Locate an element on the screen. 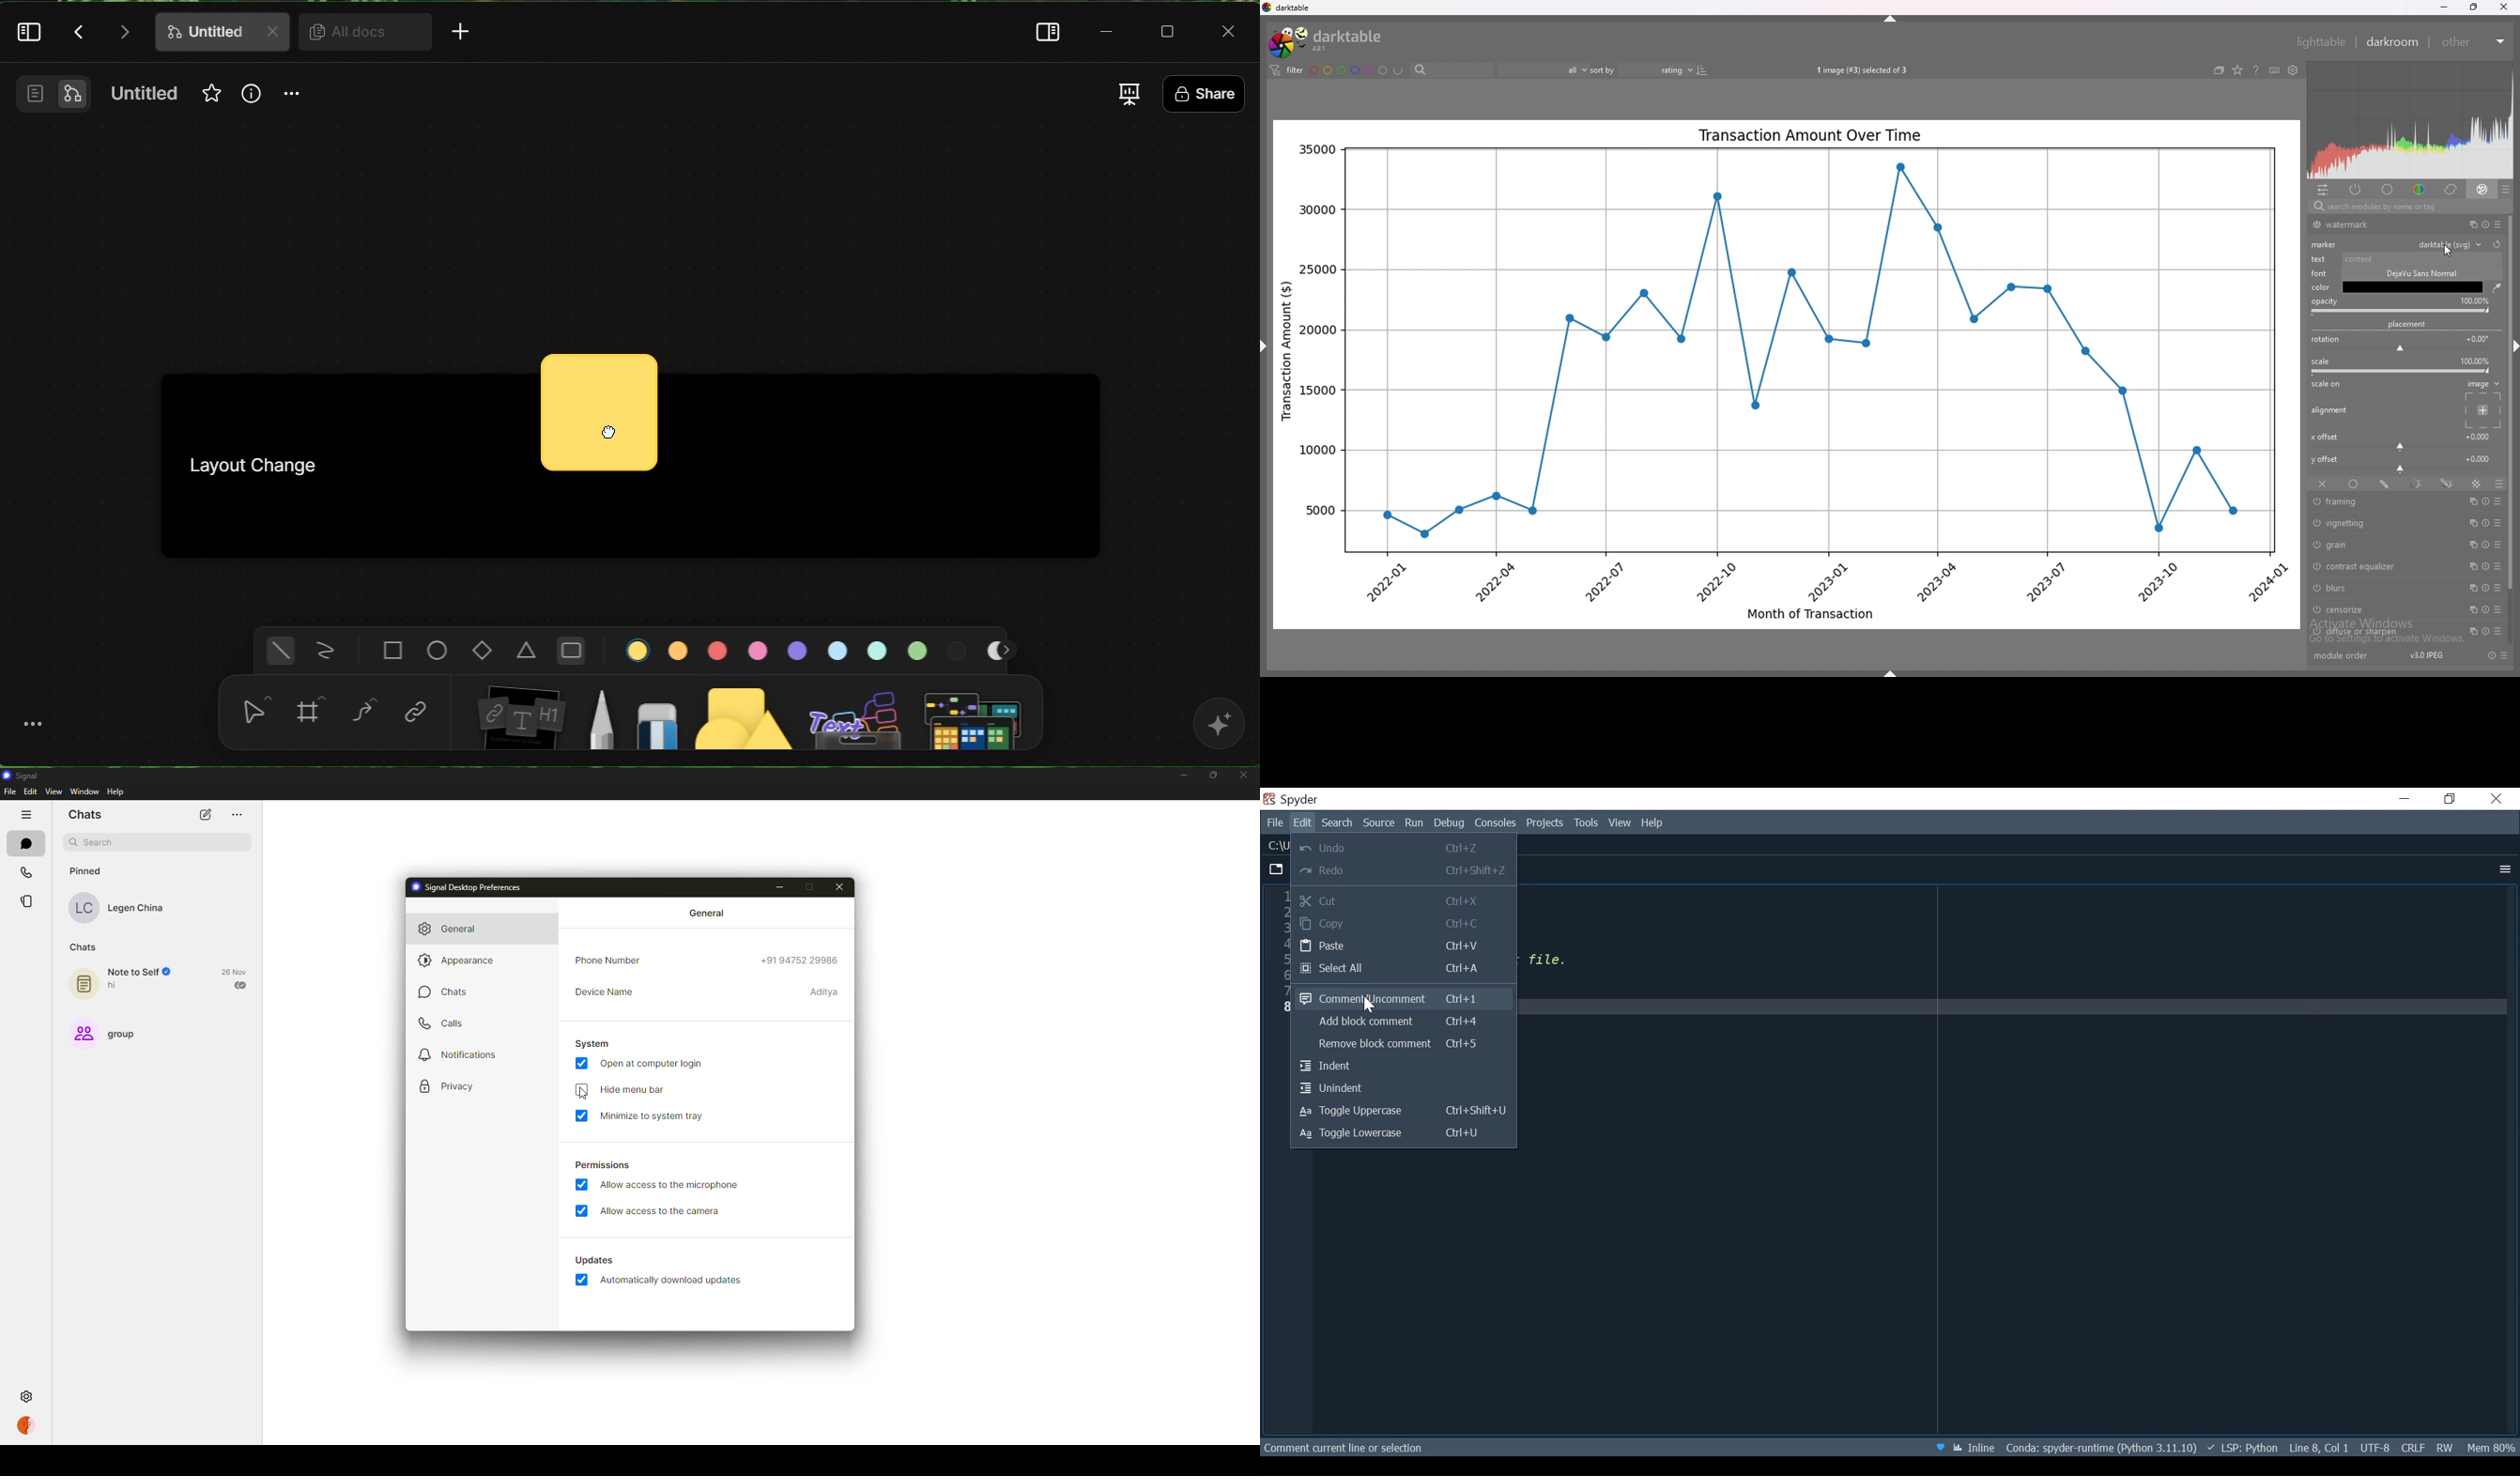  version is located at coordinates (2425, 656).